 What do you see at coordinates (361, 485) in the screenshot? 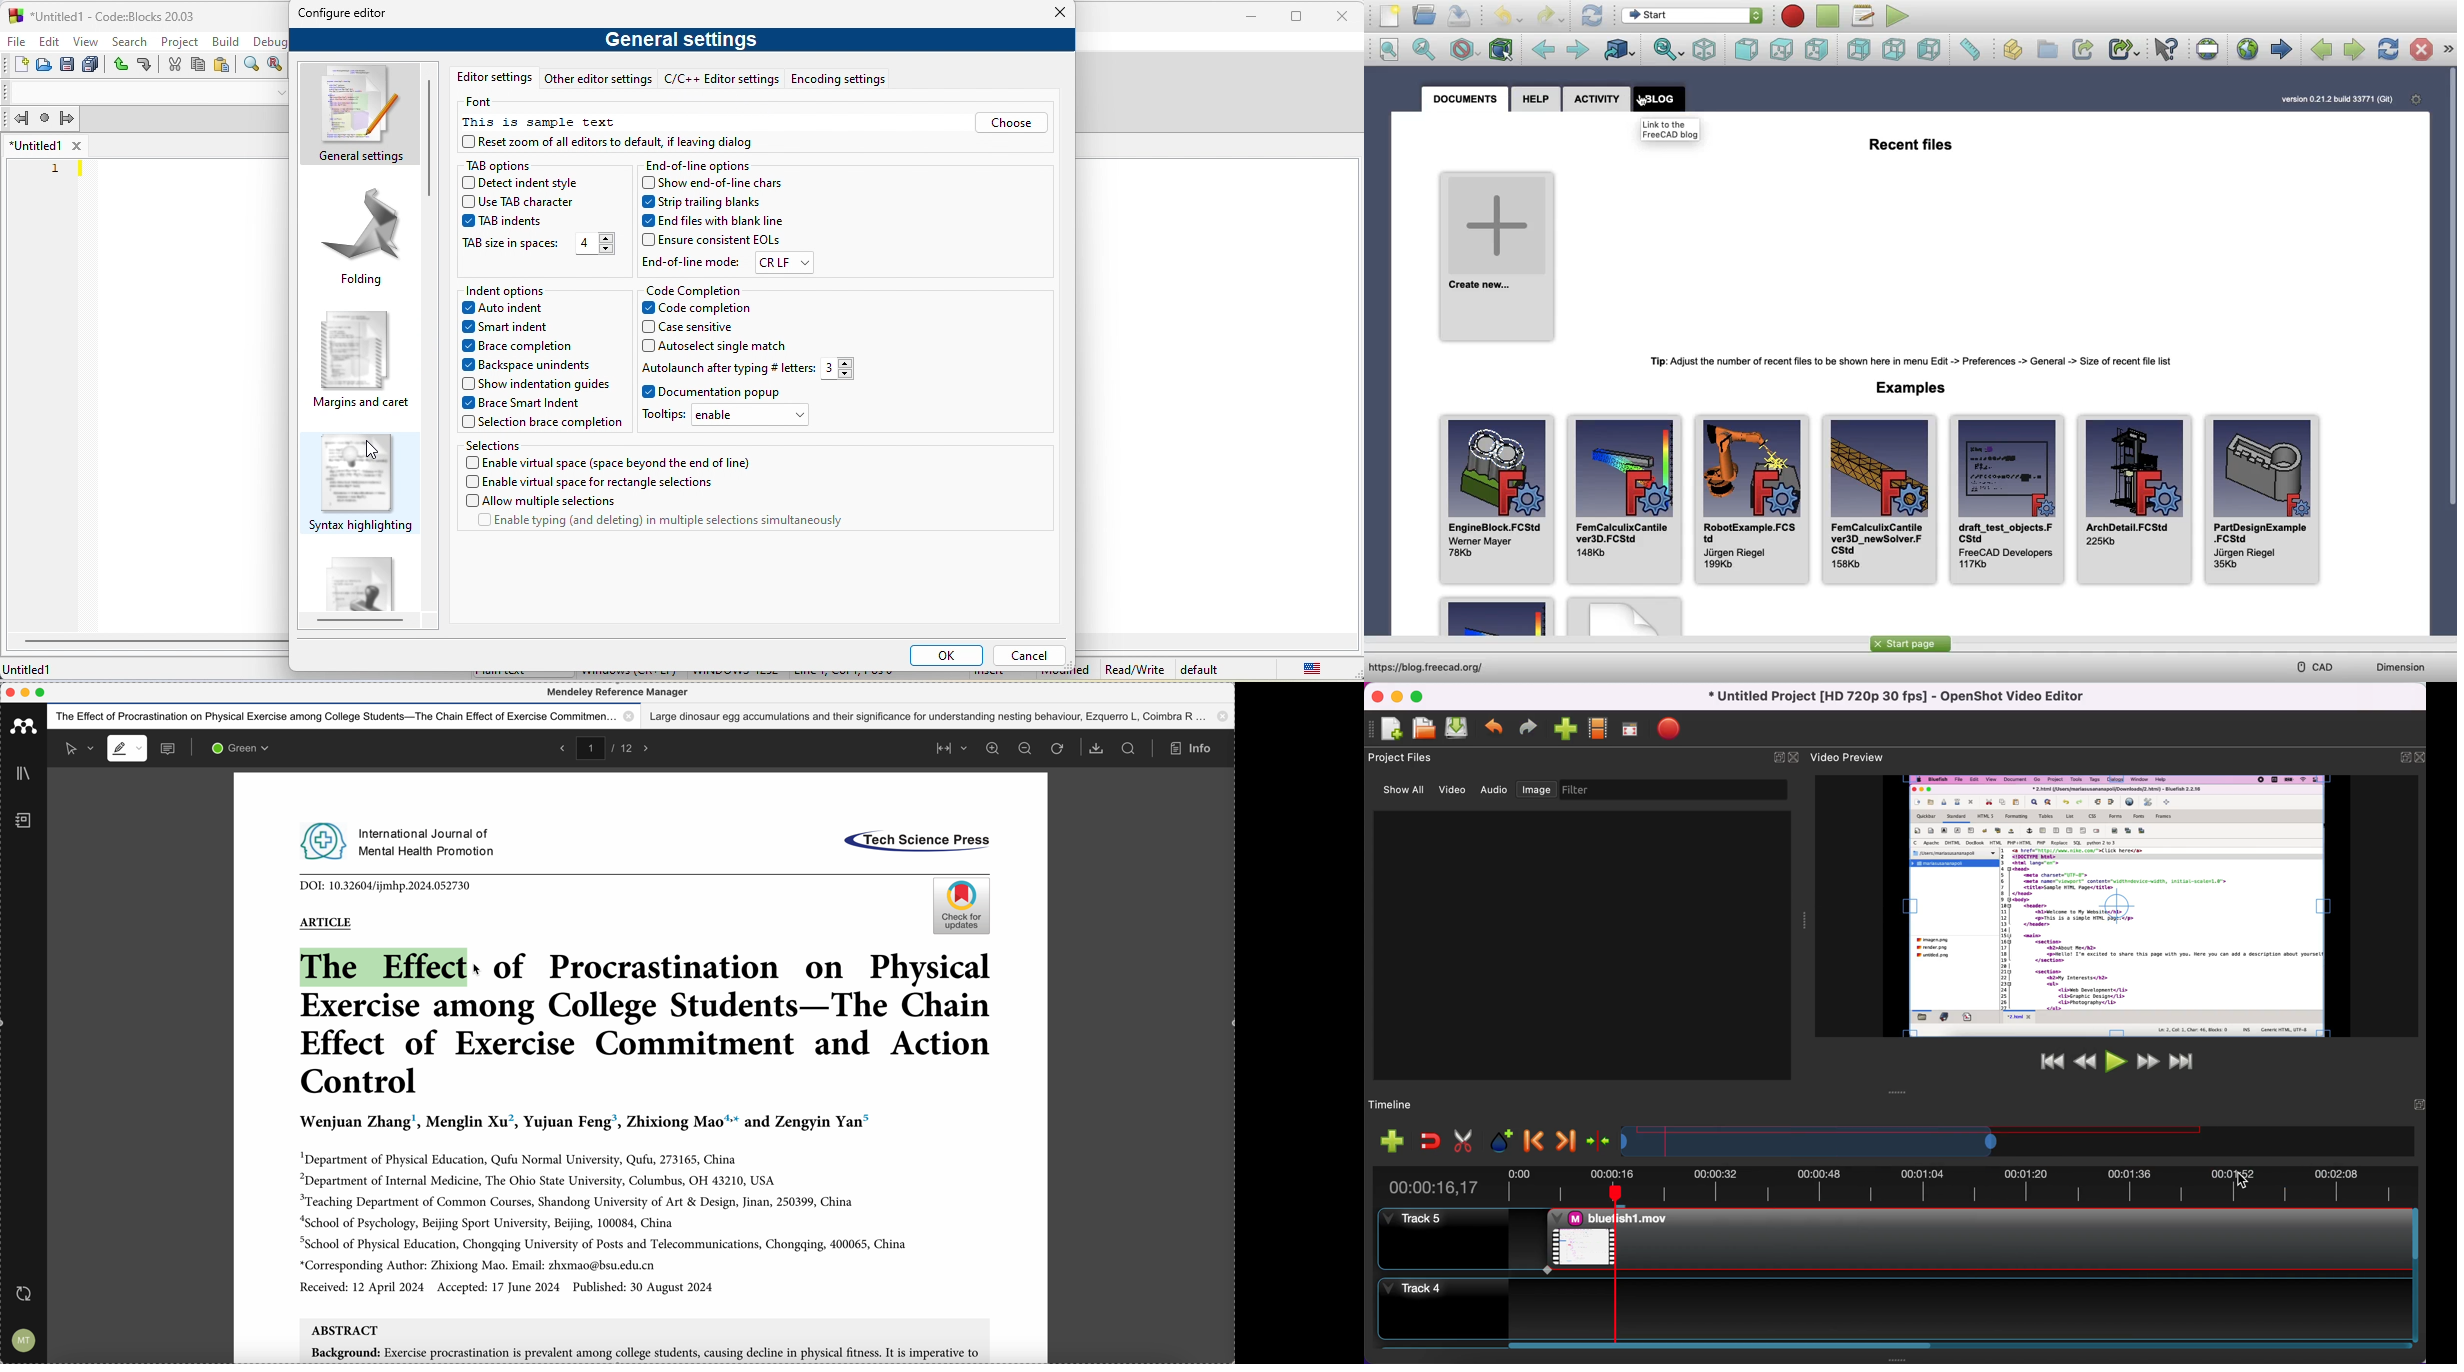
I see `syntax highlighting` at bounding box center [361, 485].